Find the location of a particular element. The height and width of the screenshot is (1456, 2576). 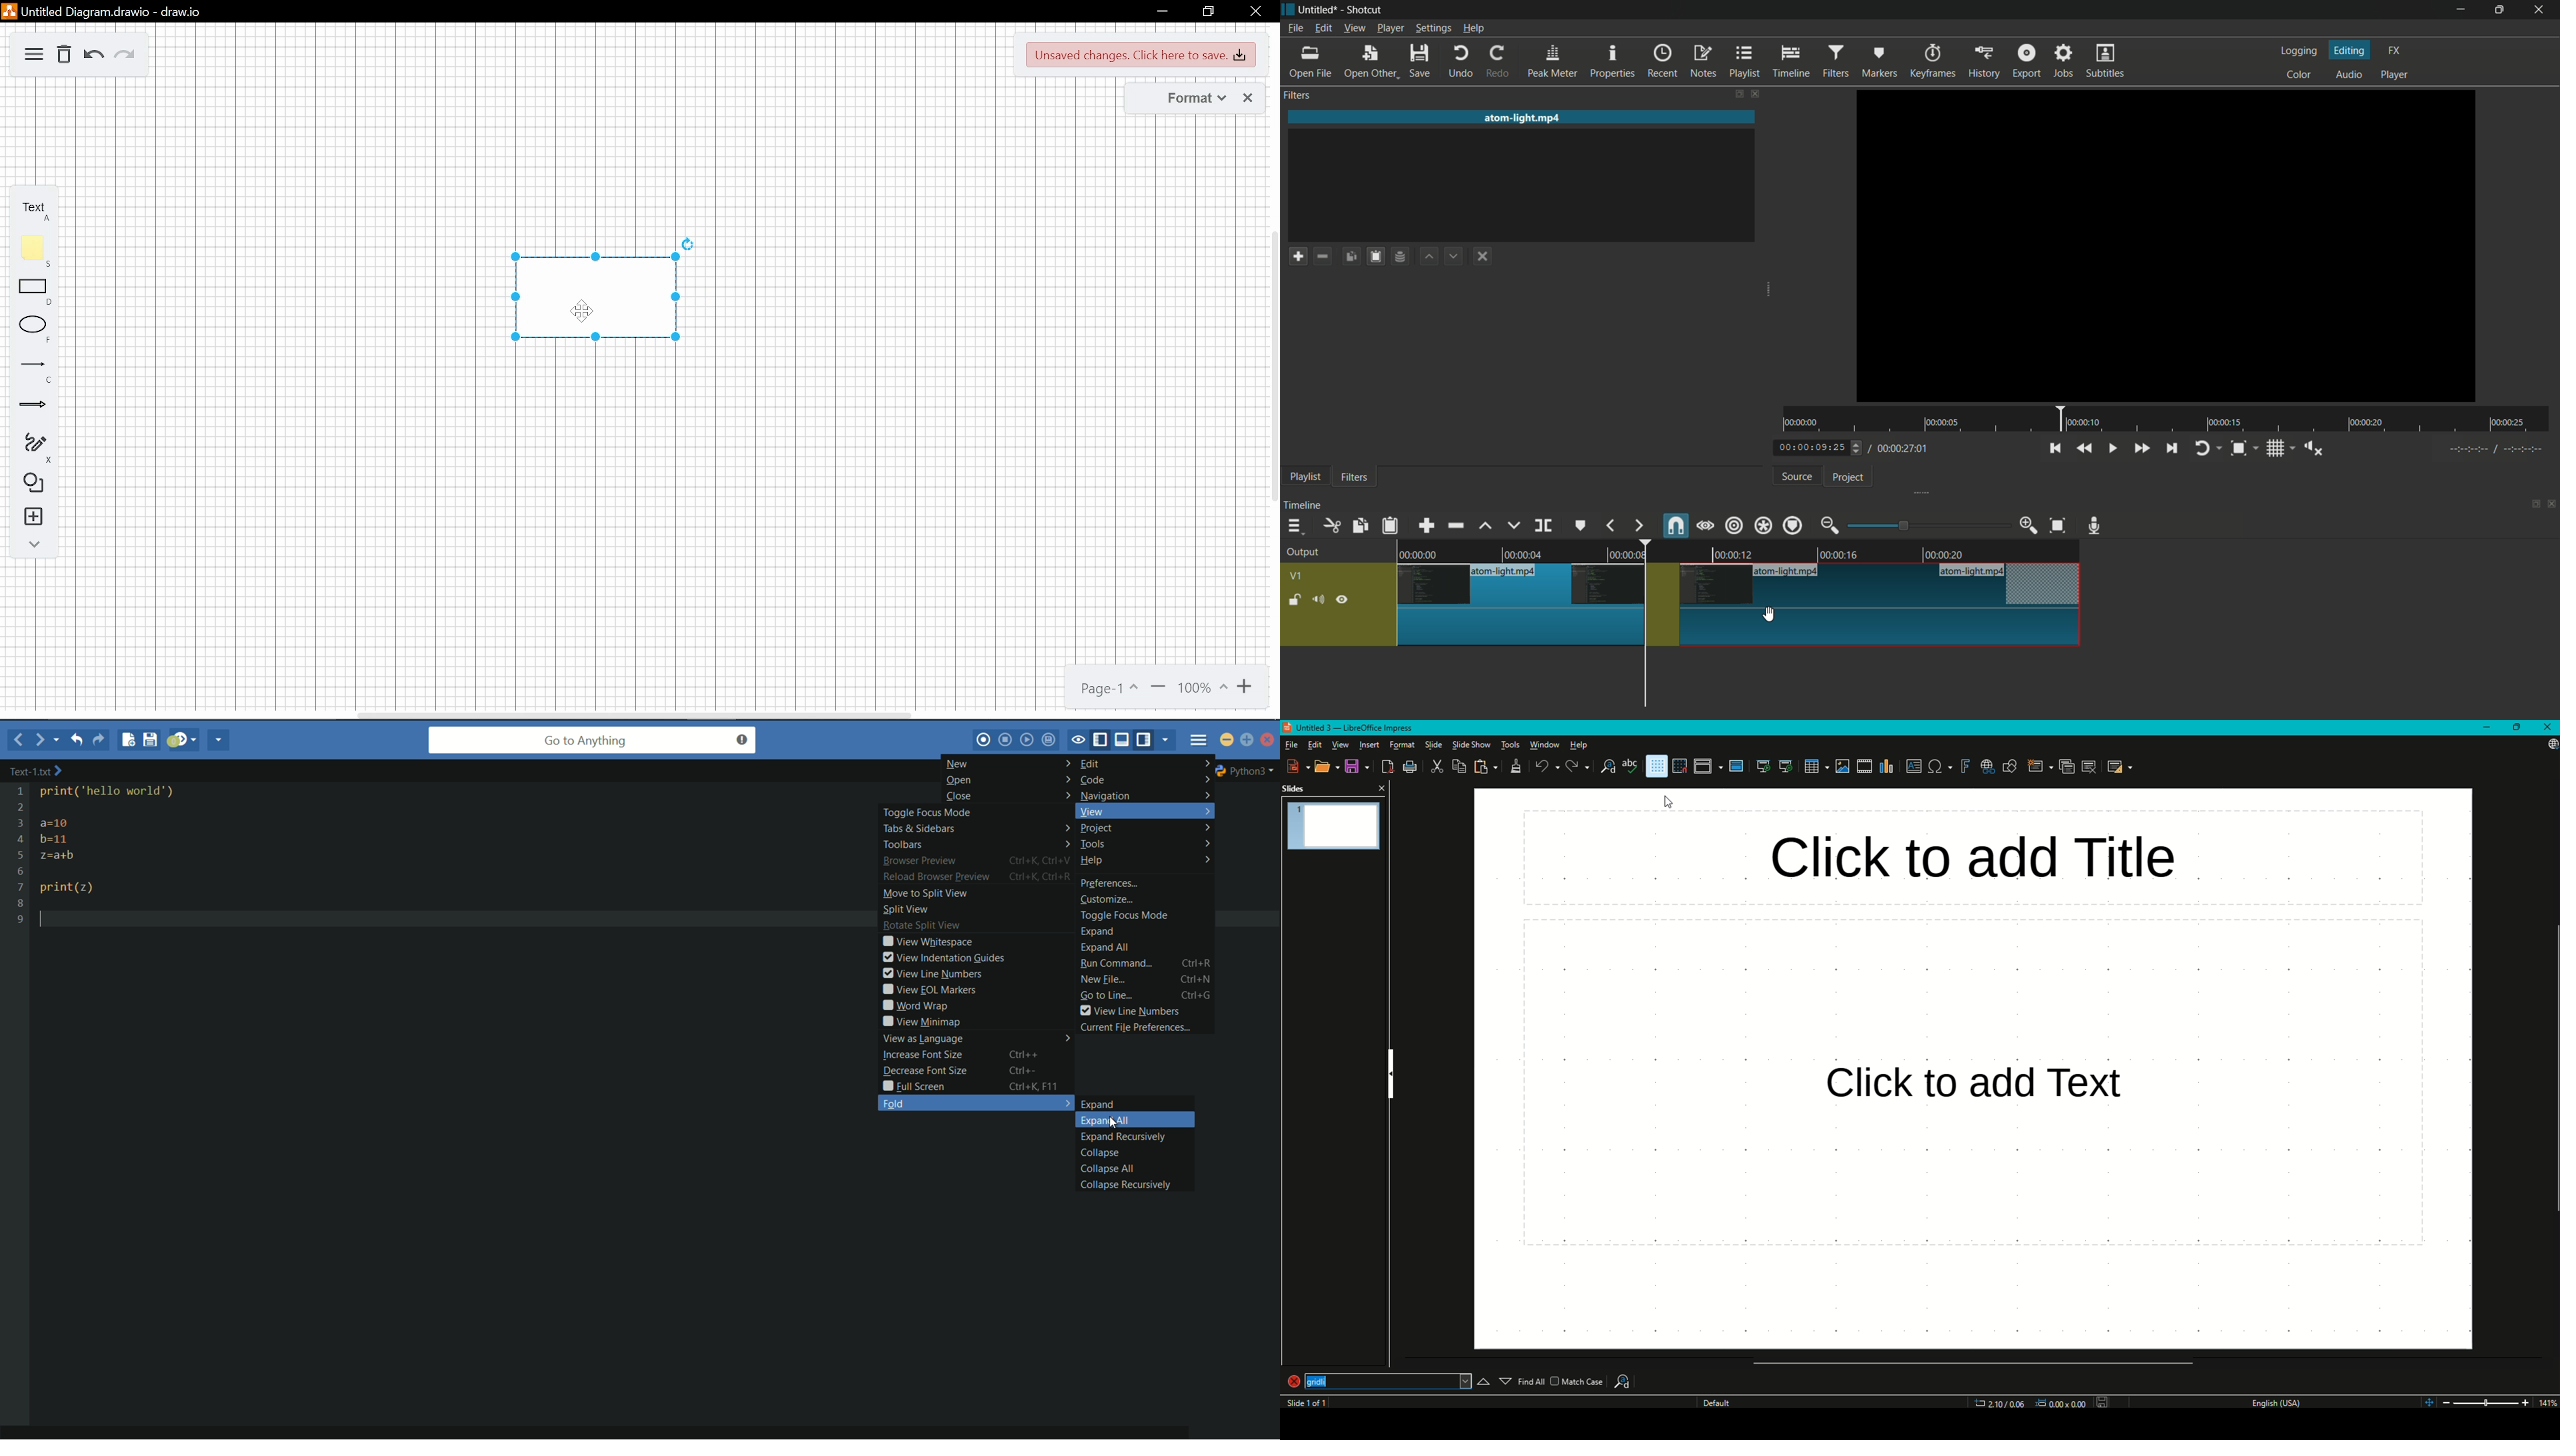

collapse recursively is located at coordinates (1123, 1185).